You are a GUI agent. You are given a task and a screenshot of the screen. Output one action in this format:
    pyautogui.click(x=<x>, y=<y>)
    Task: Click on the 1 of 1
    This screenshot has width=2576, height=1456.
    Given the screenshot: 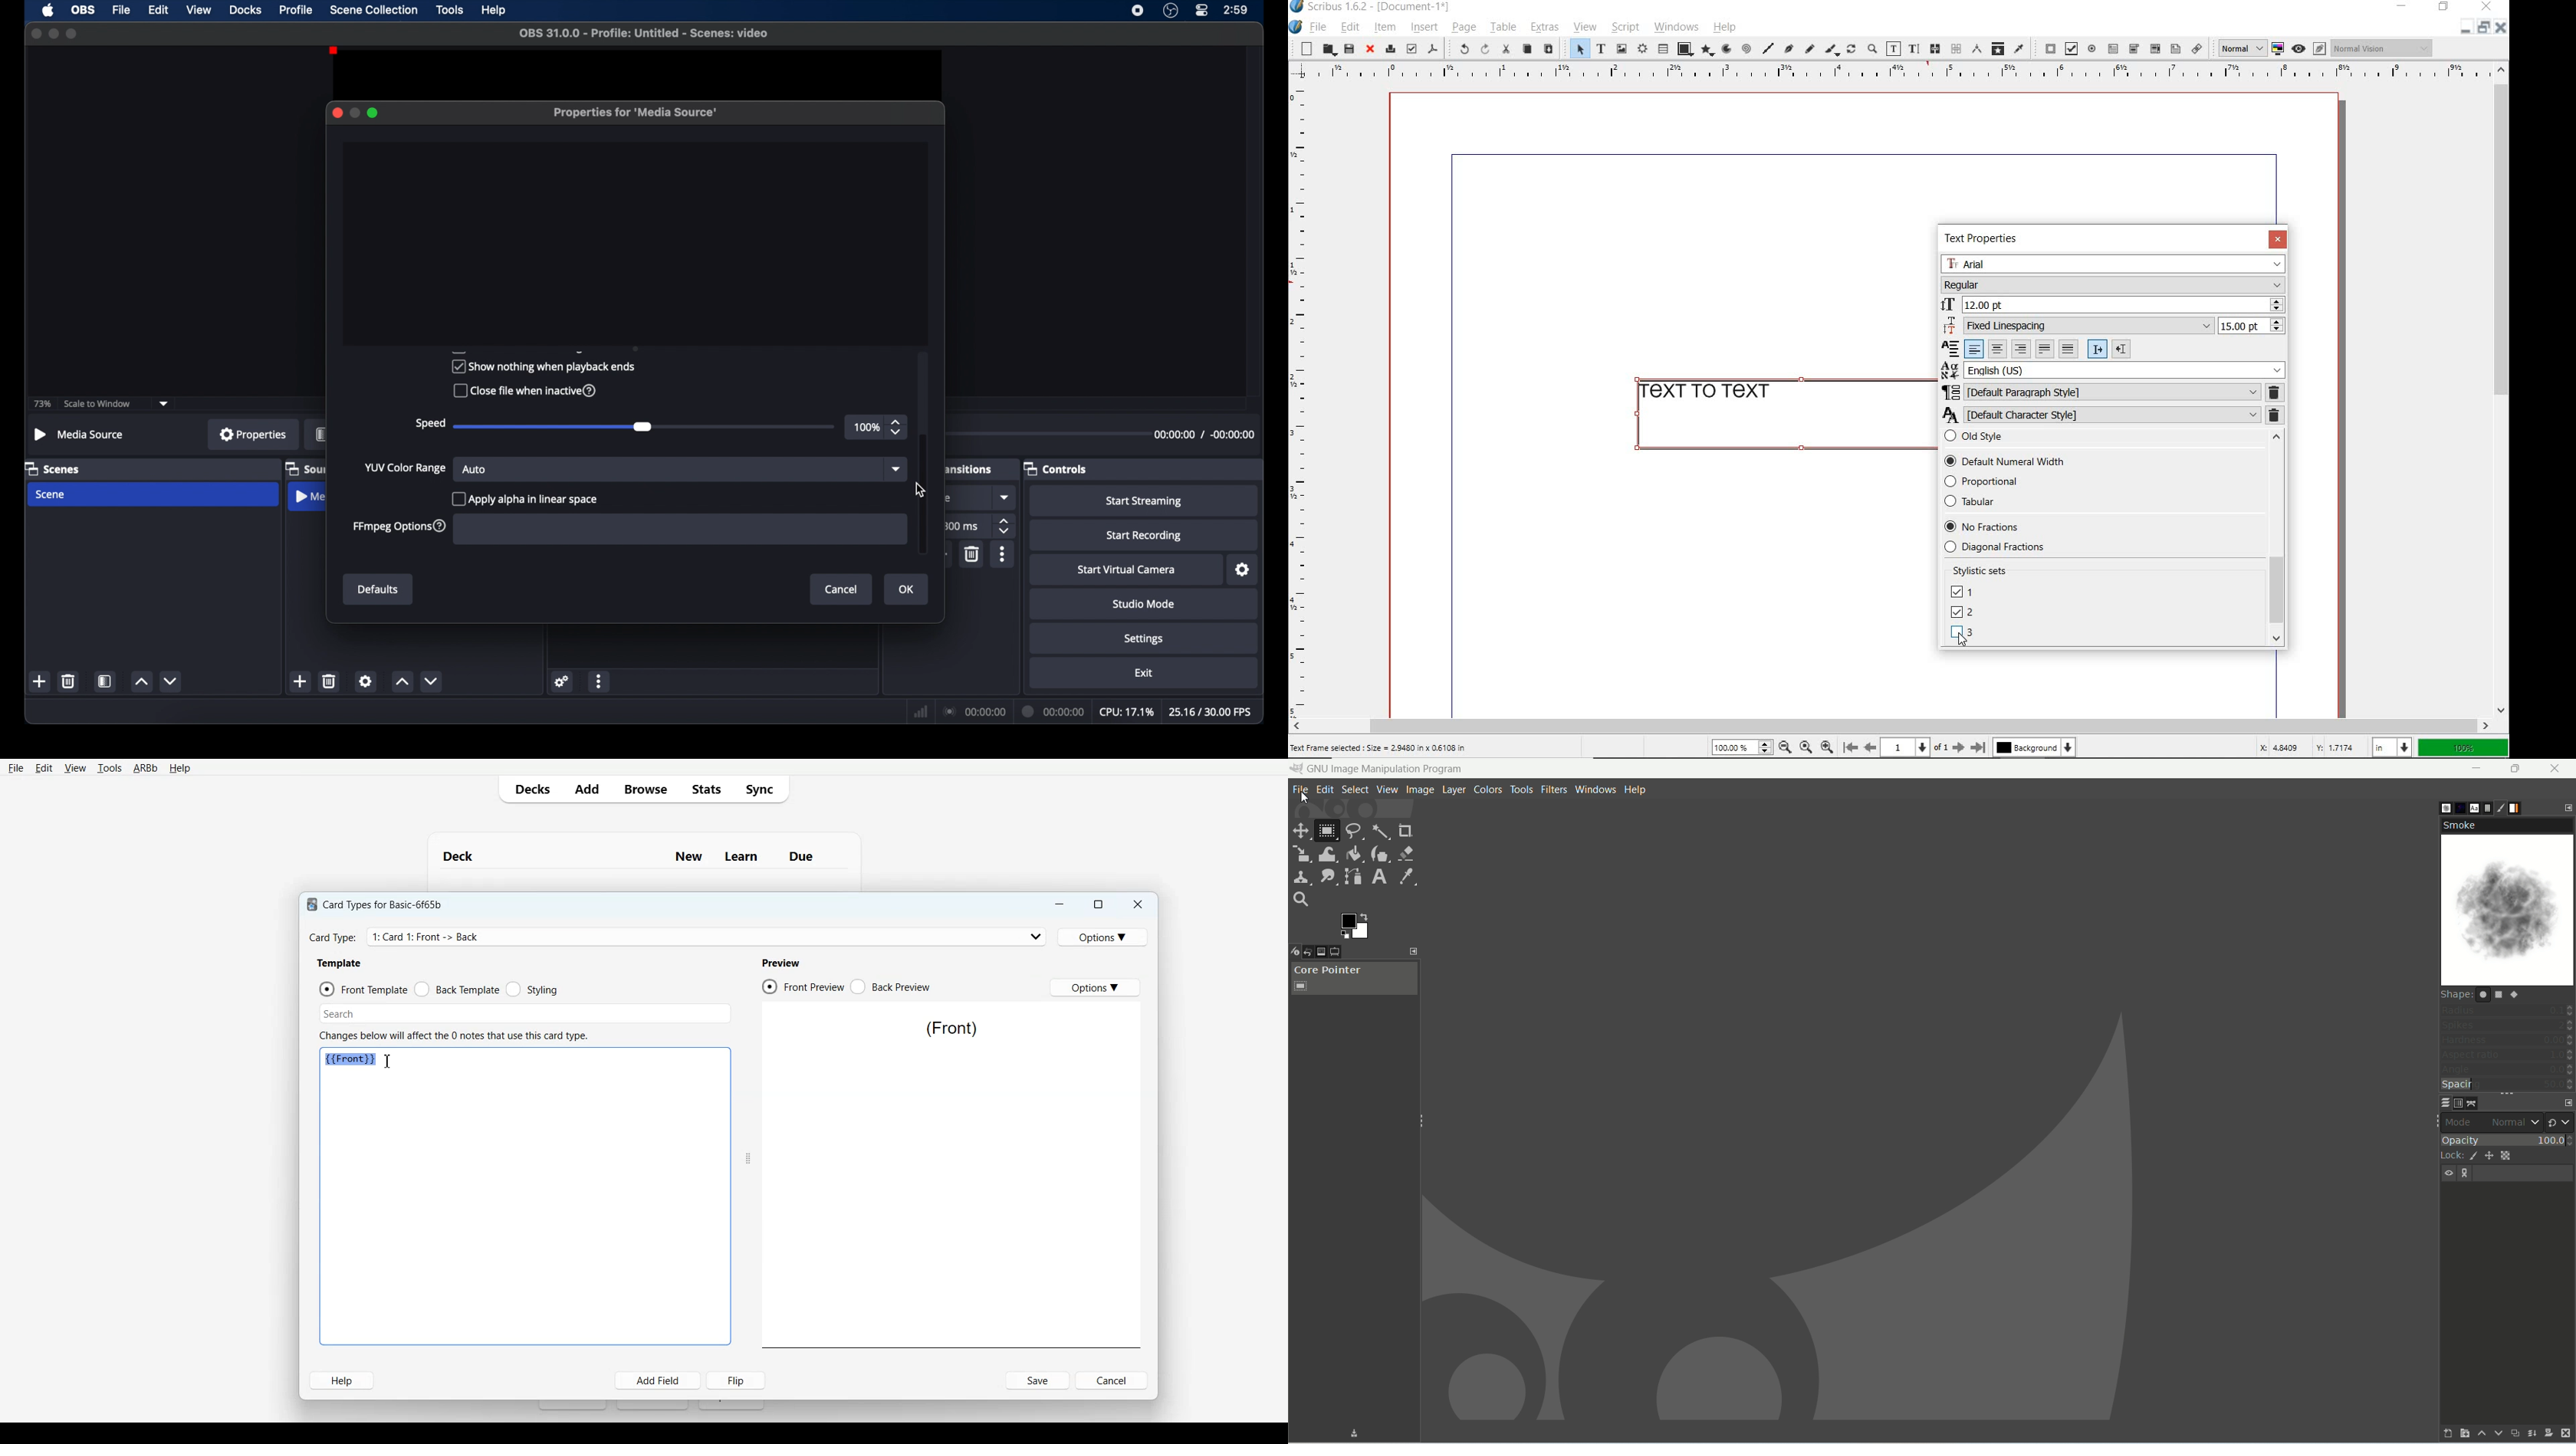 What is the action you would take?
    pyautogui.click(x=1914, y=747)
    